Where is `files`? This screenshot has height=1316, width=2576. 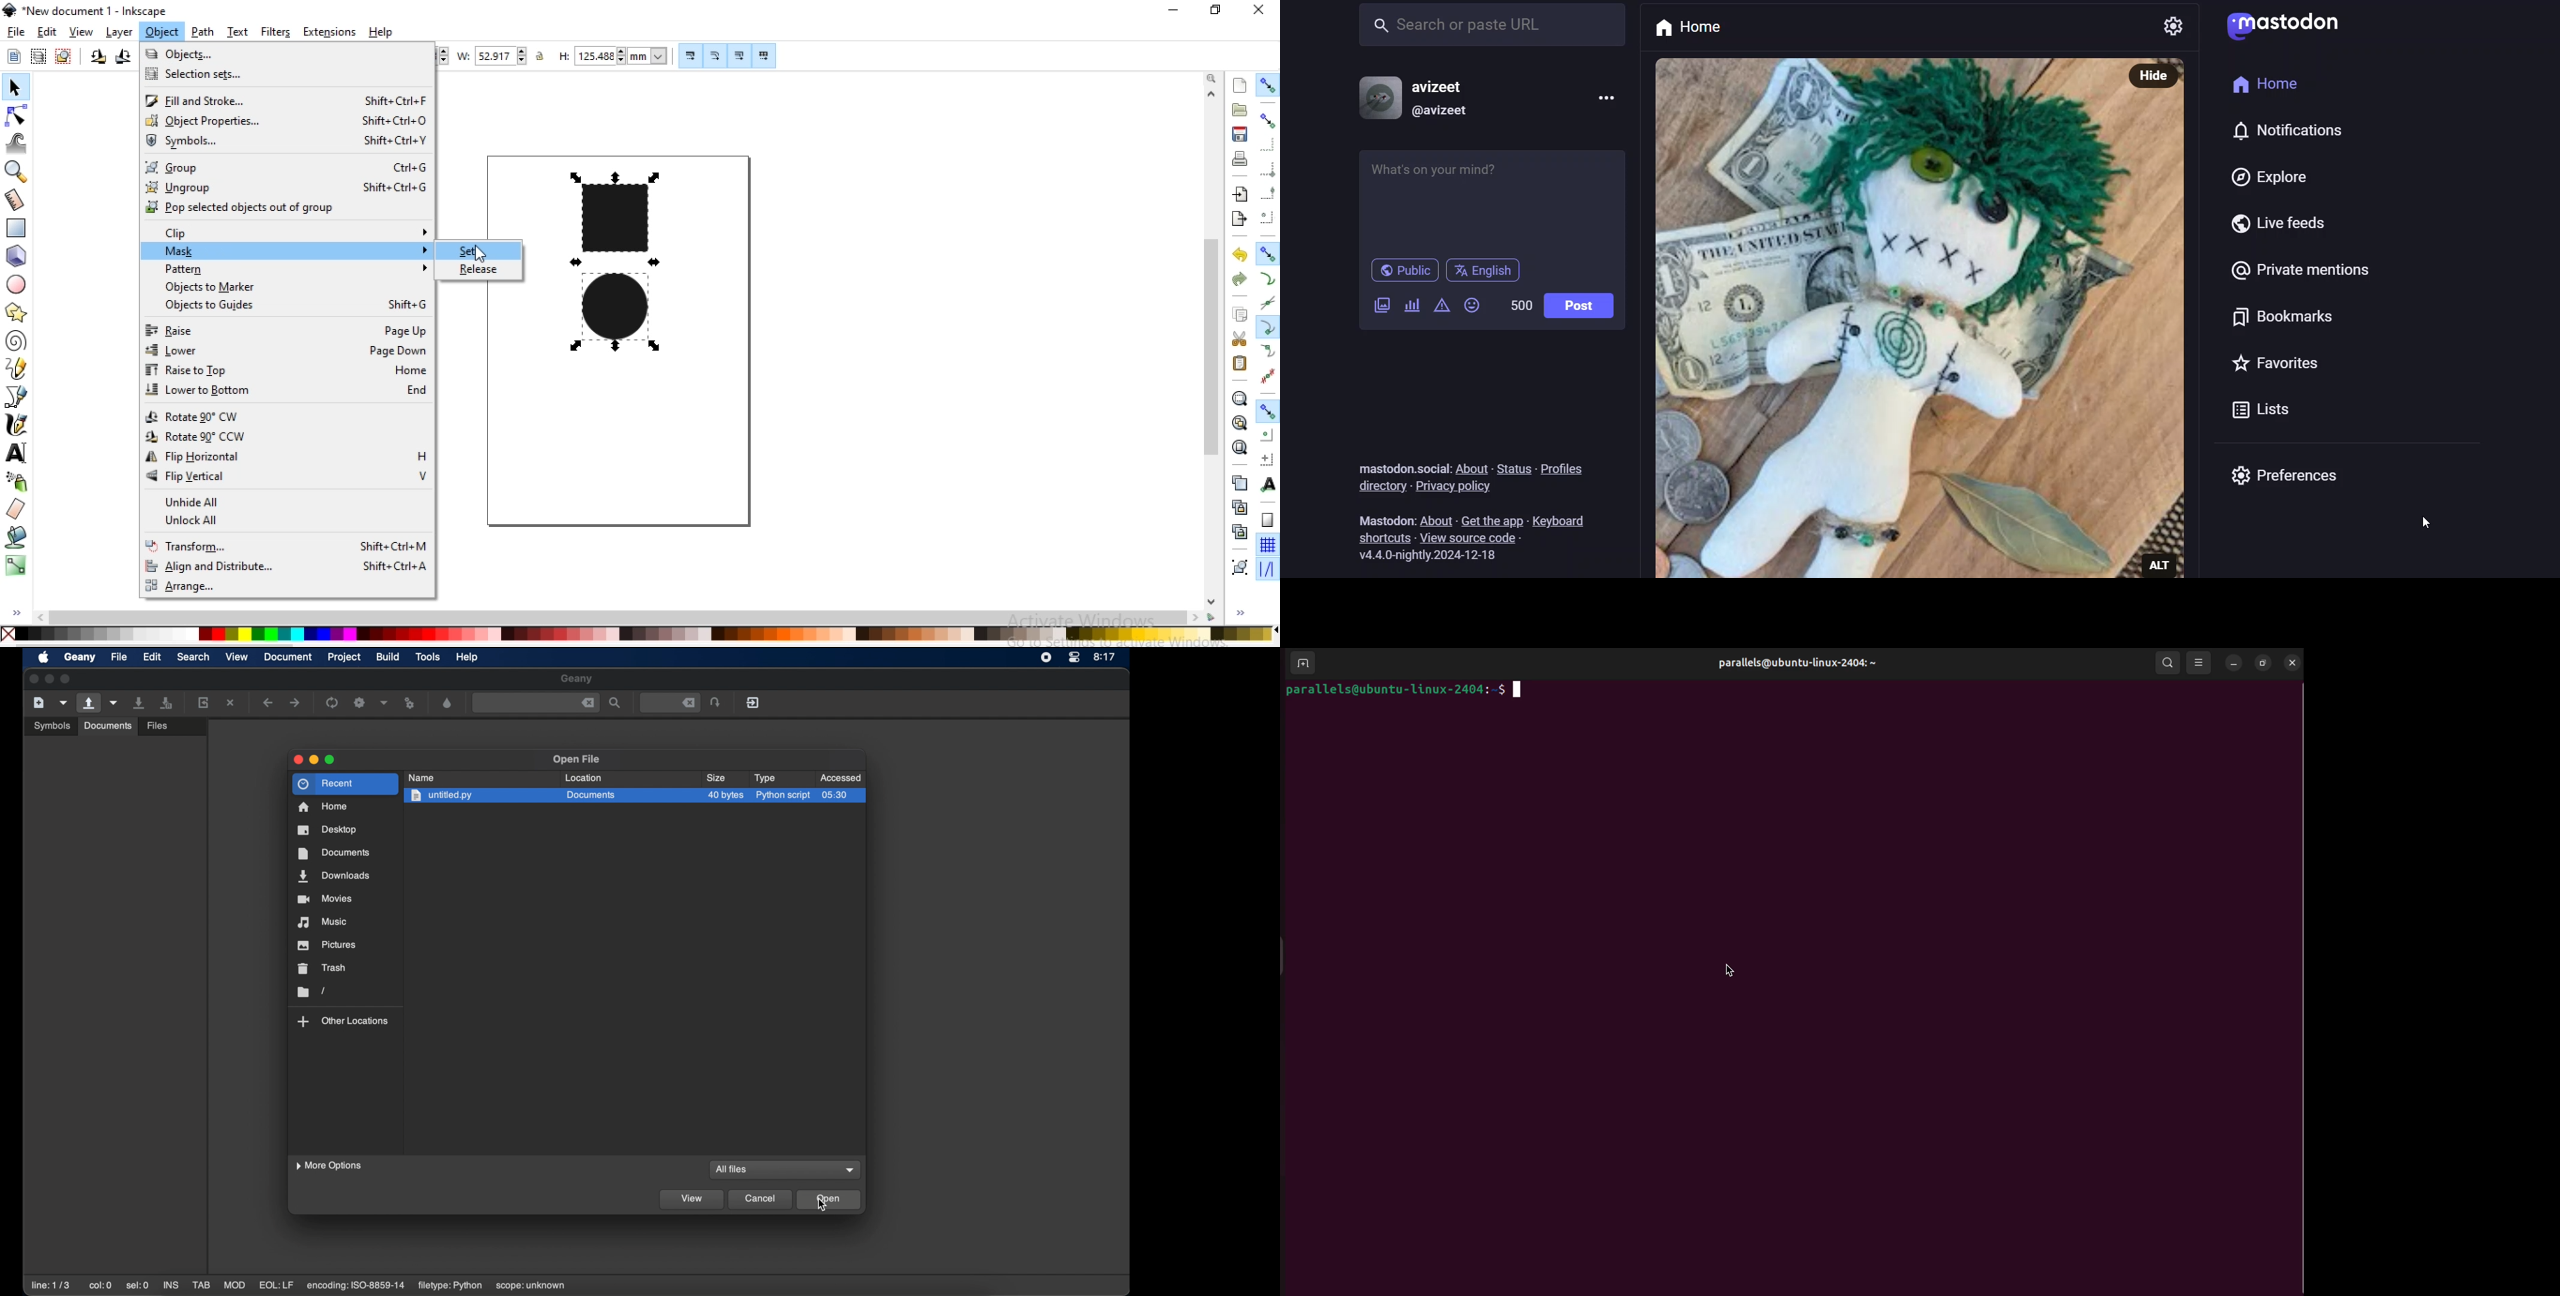
files is located at coordinates (157, 727).